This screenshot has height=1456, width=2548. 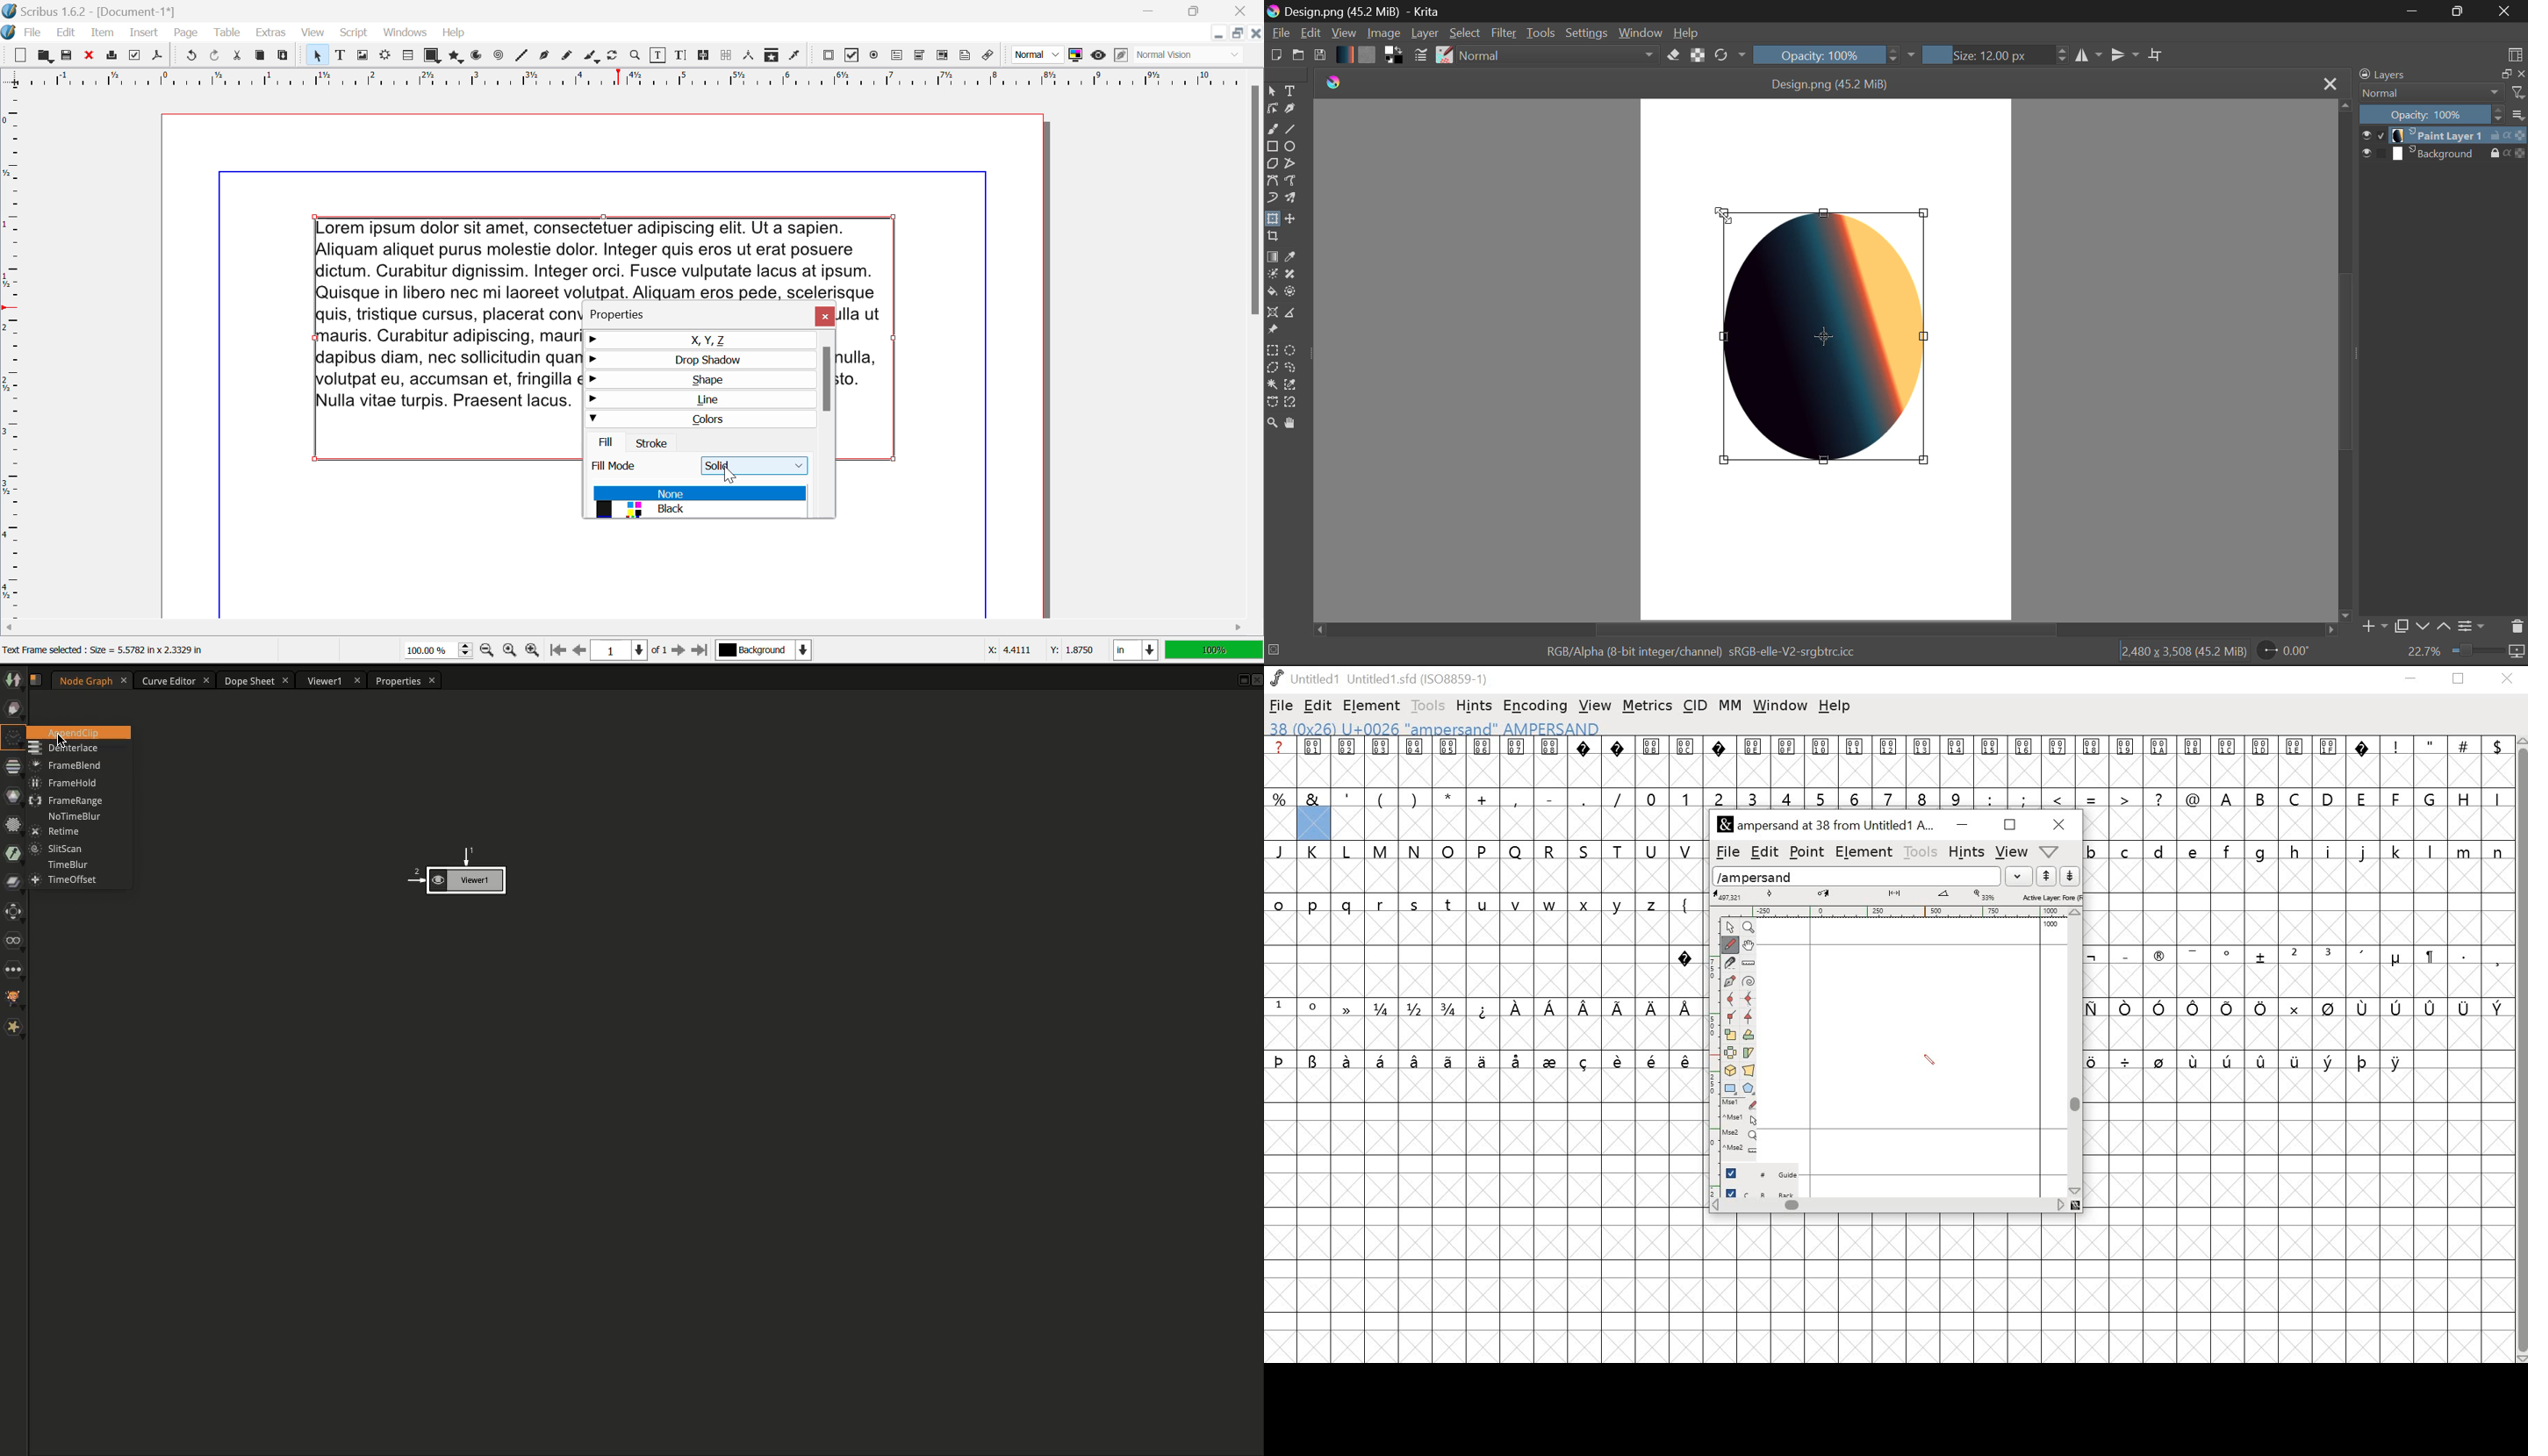 I want to click on Fill Tab Open, so click(x=608, y=442).